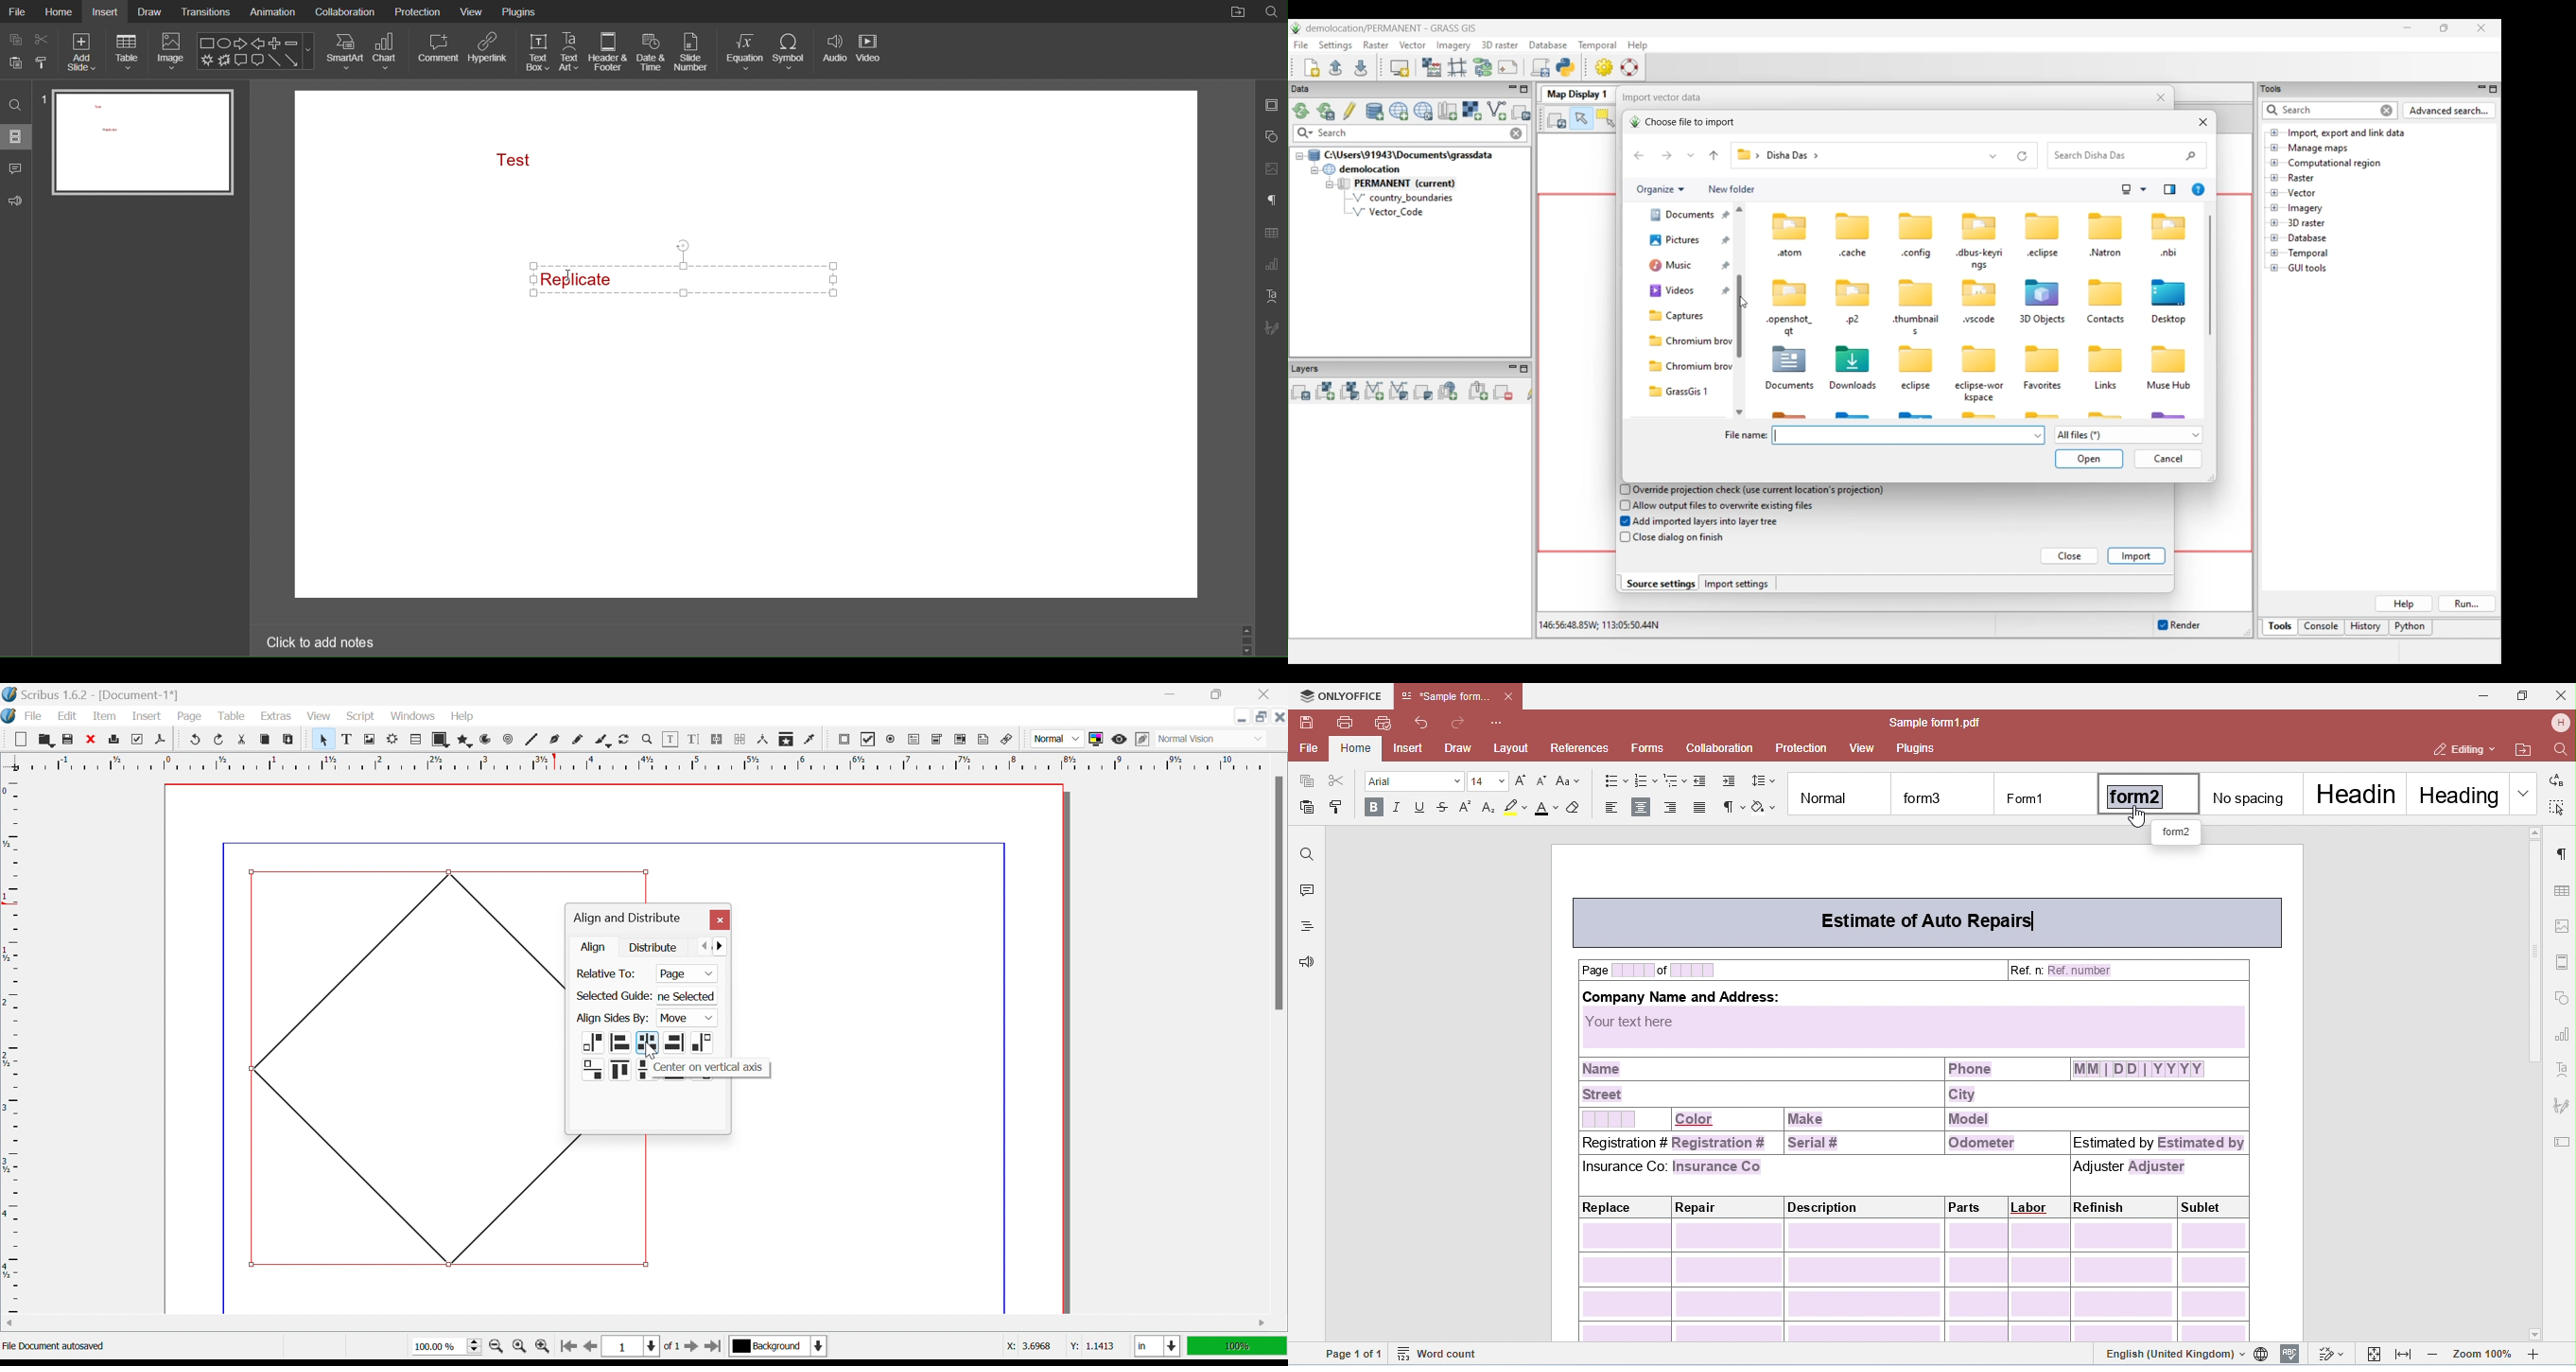 The width and height of the screenshot is (2576, 1372). What do you see at coordinates (649, 1049) in the screenshot?
I see `Cursor` at bounding box center [649, 1049].